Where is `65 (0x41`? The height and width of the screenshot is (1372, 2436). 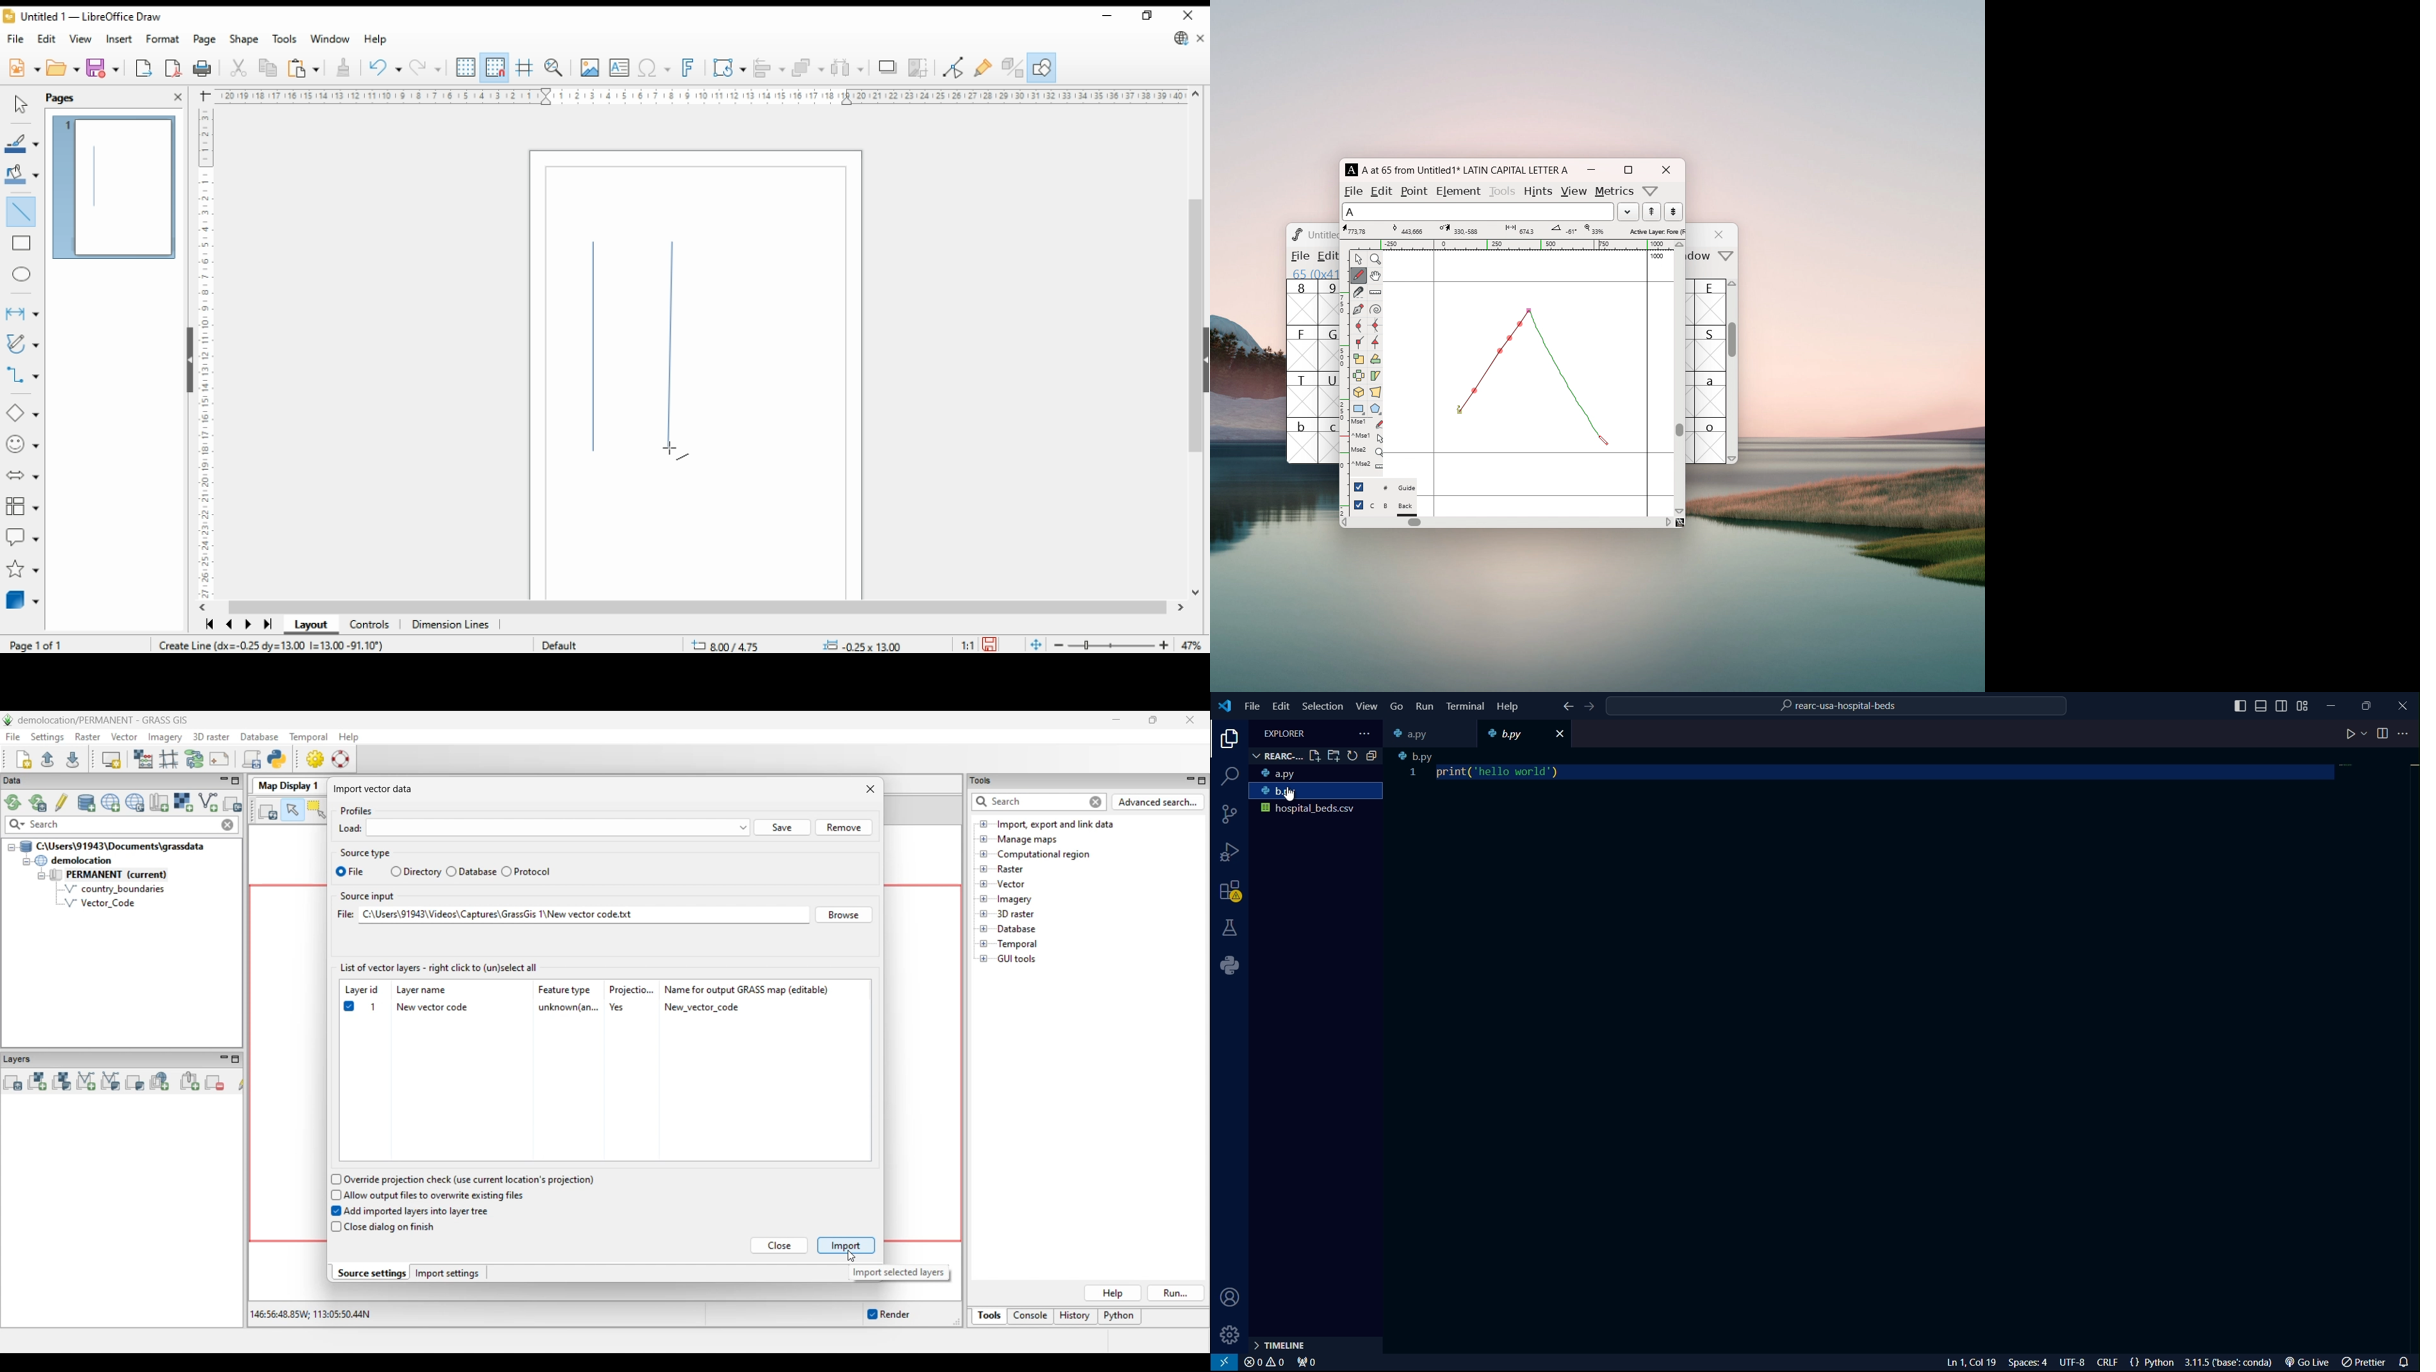
65 (0x41 is located at coordinates (1313, 273).